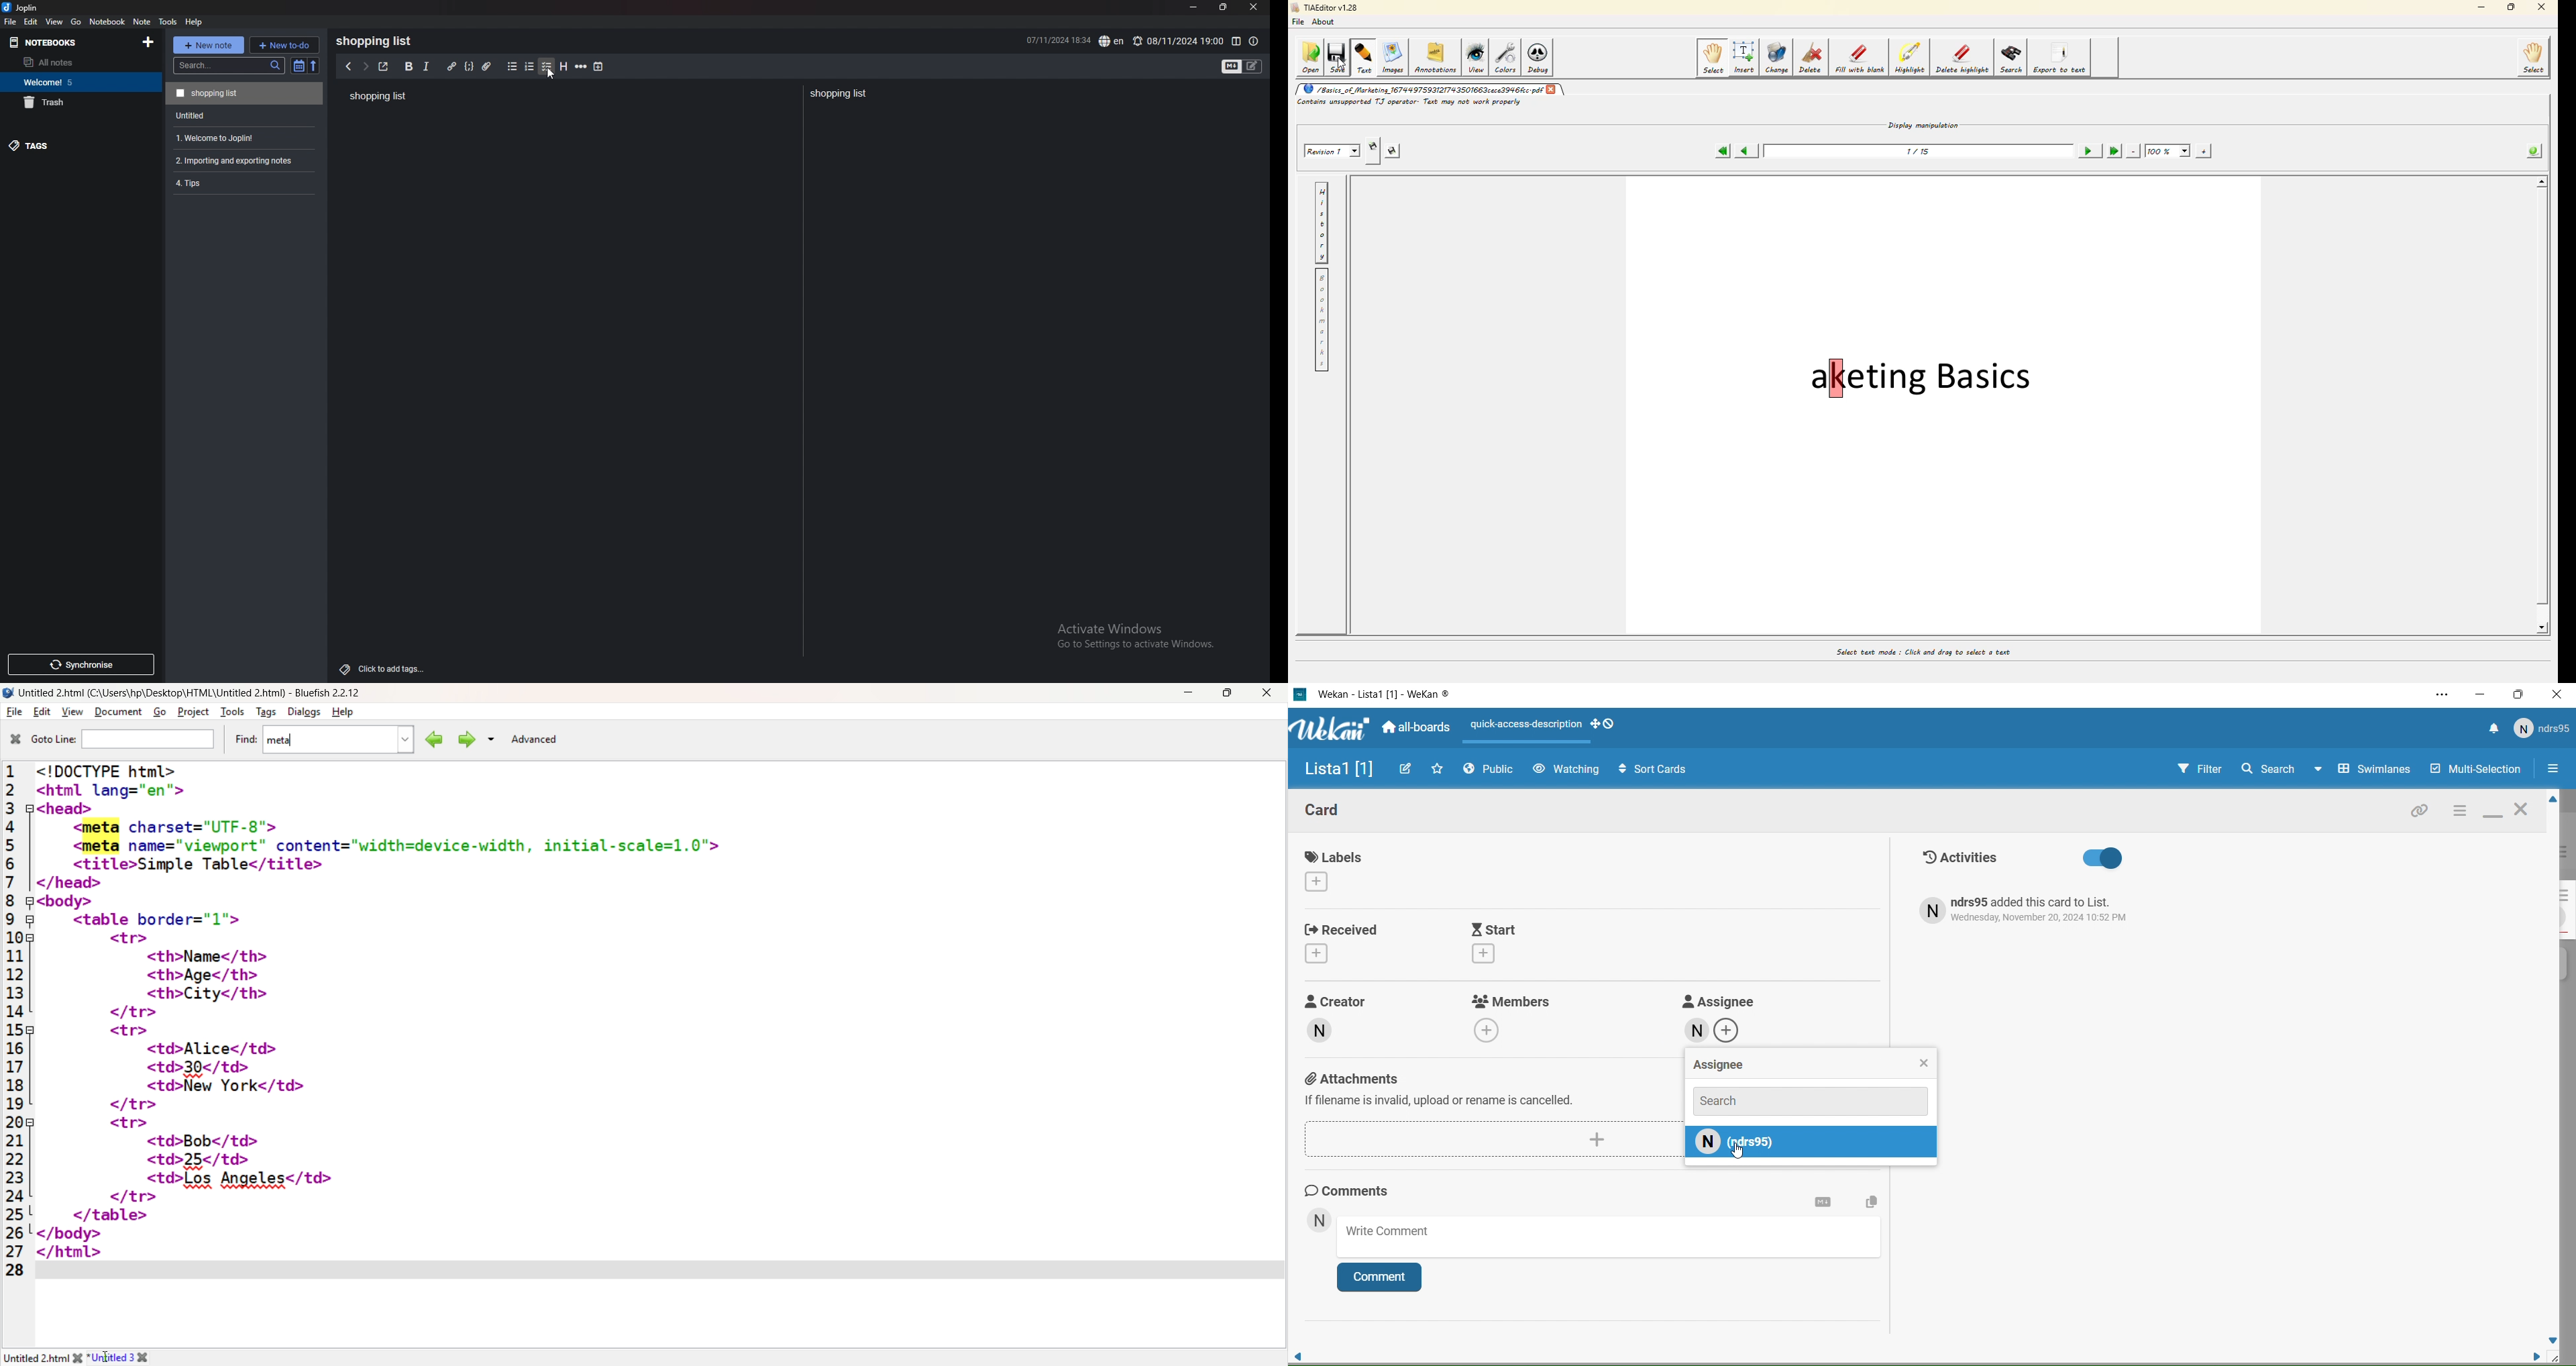  What do you see at coordinates (1492, 771) in the screenshot?
I see `Public` at bounding box center [1492, 771].